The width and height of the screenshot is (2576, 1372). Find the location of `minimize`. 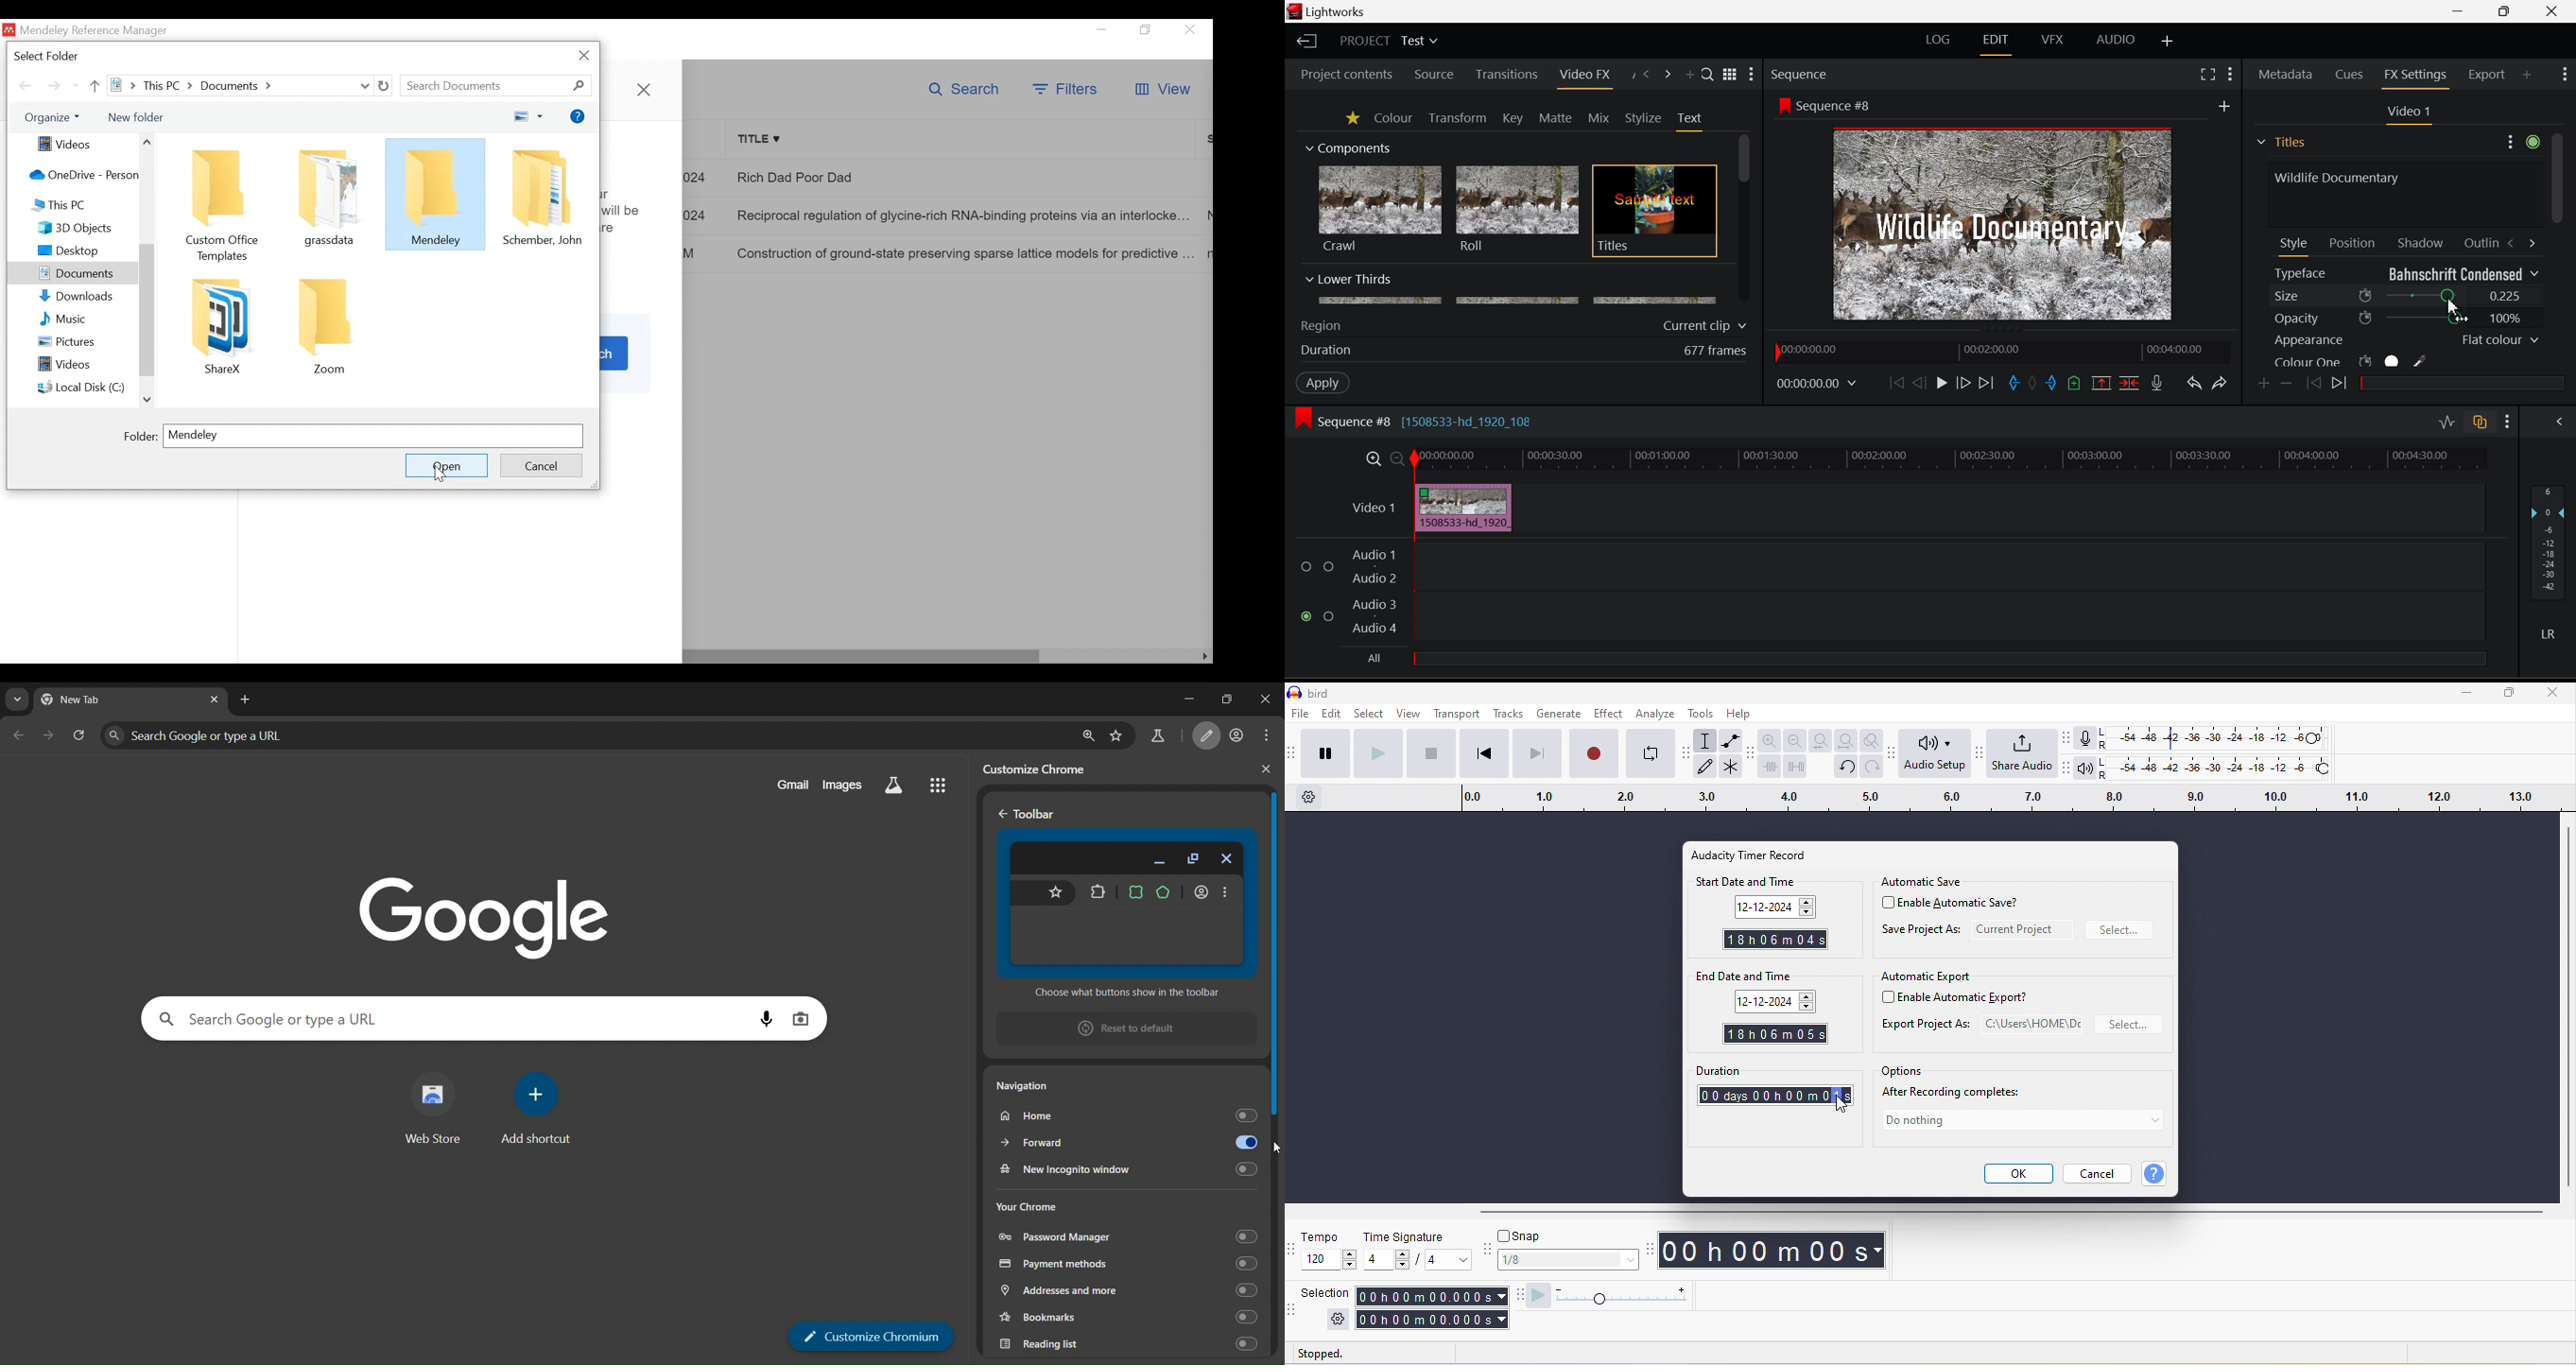

minimize is located at coordinates (1103, 28).